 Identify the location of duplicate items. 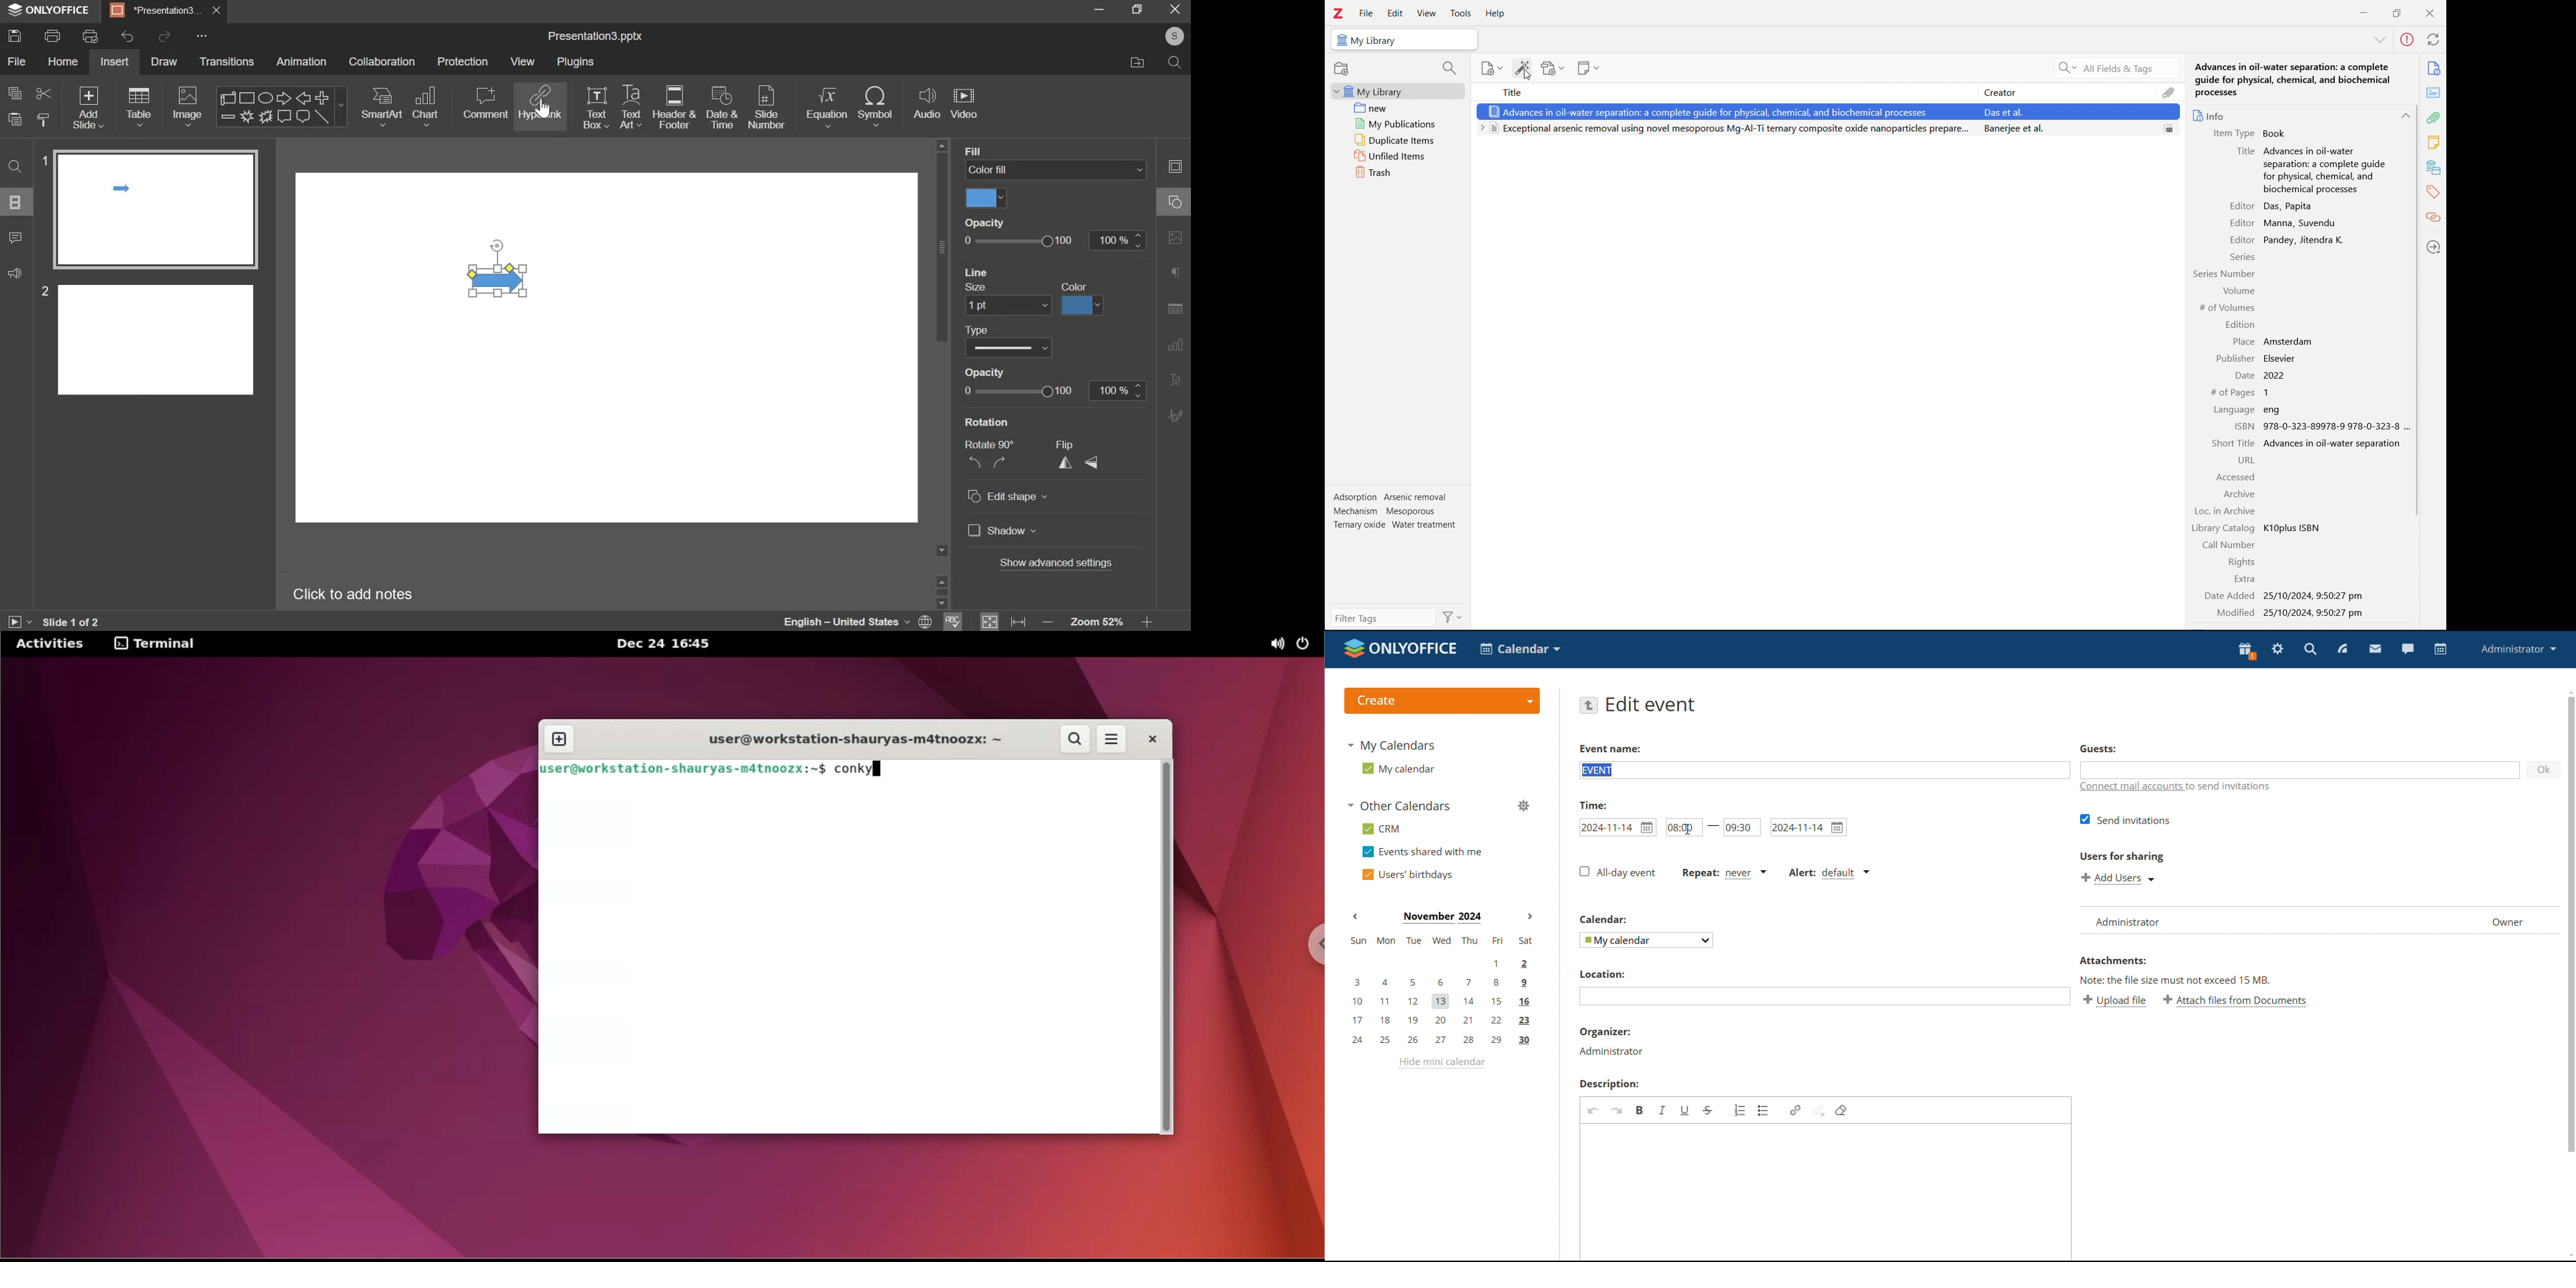
(1398, 140).